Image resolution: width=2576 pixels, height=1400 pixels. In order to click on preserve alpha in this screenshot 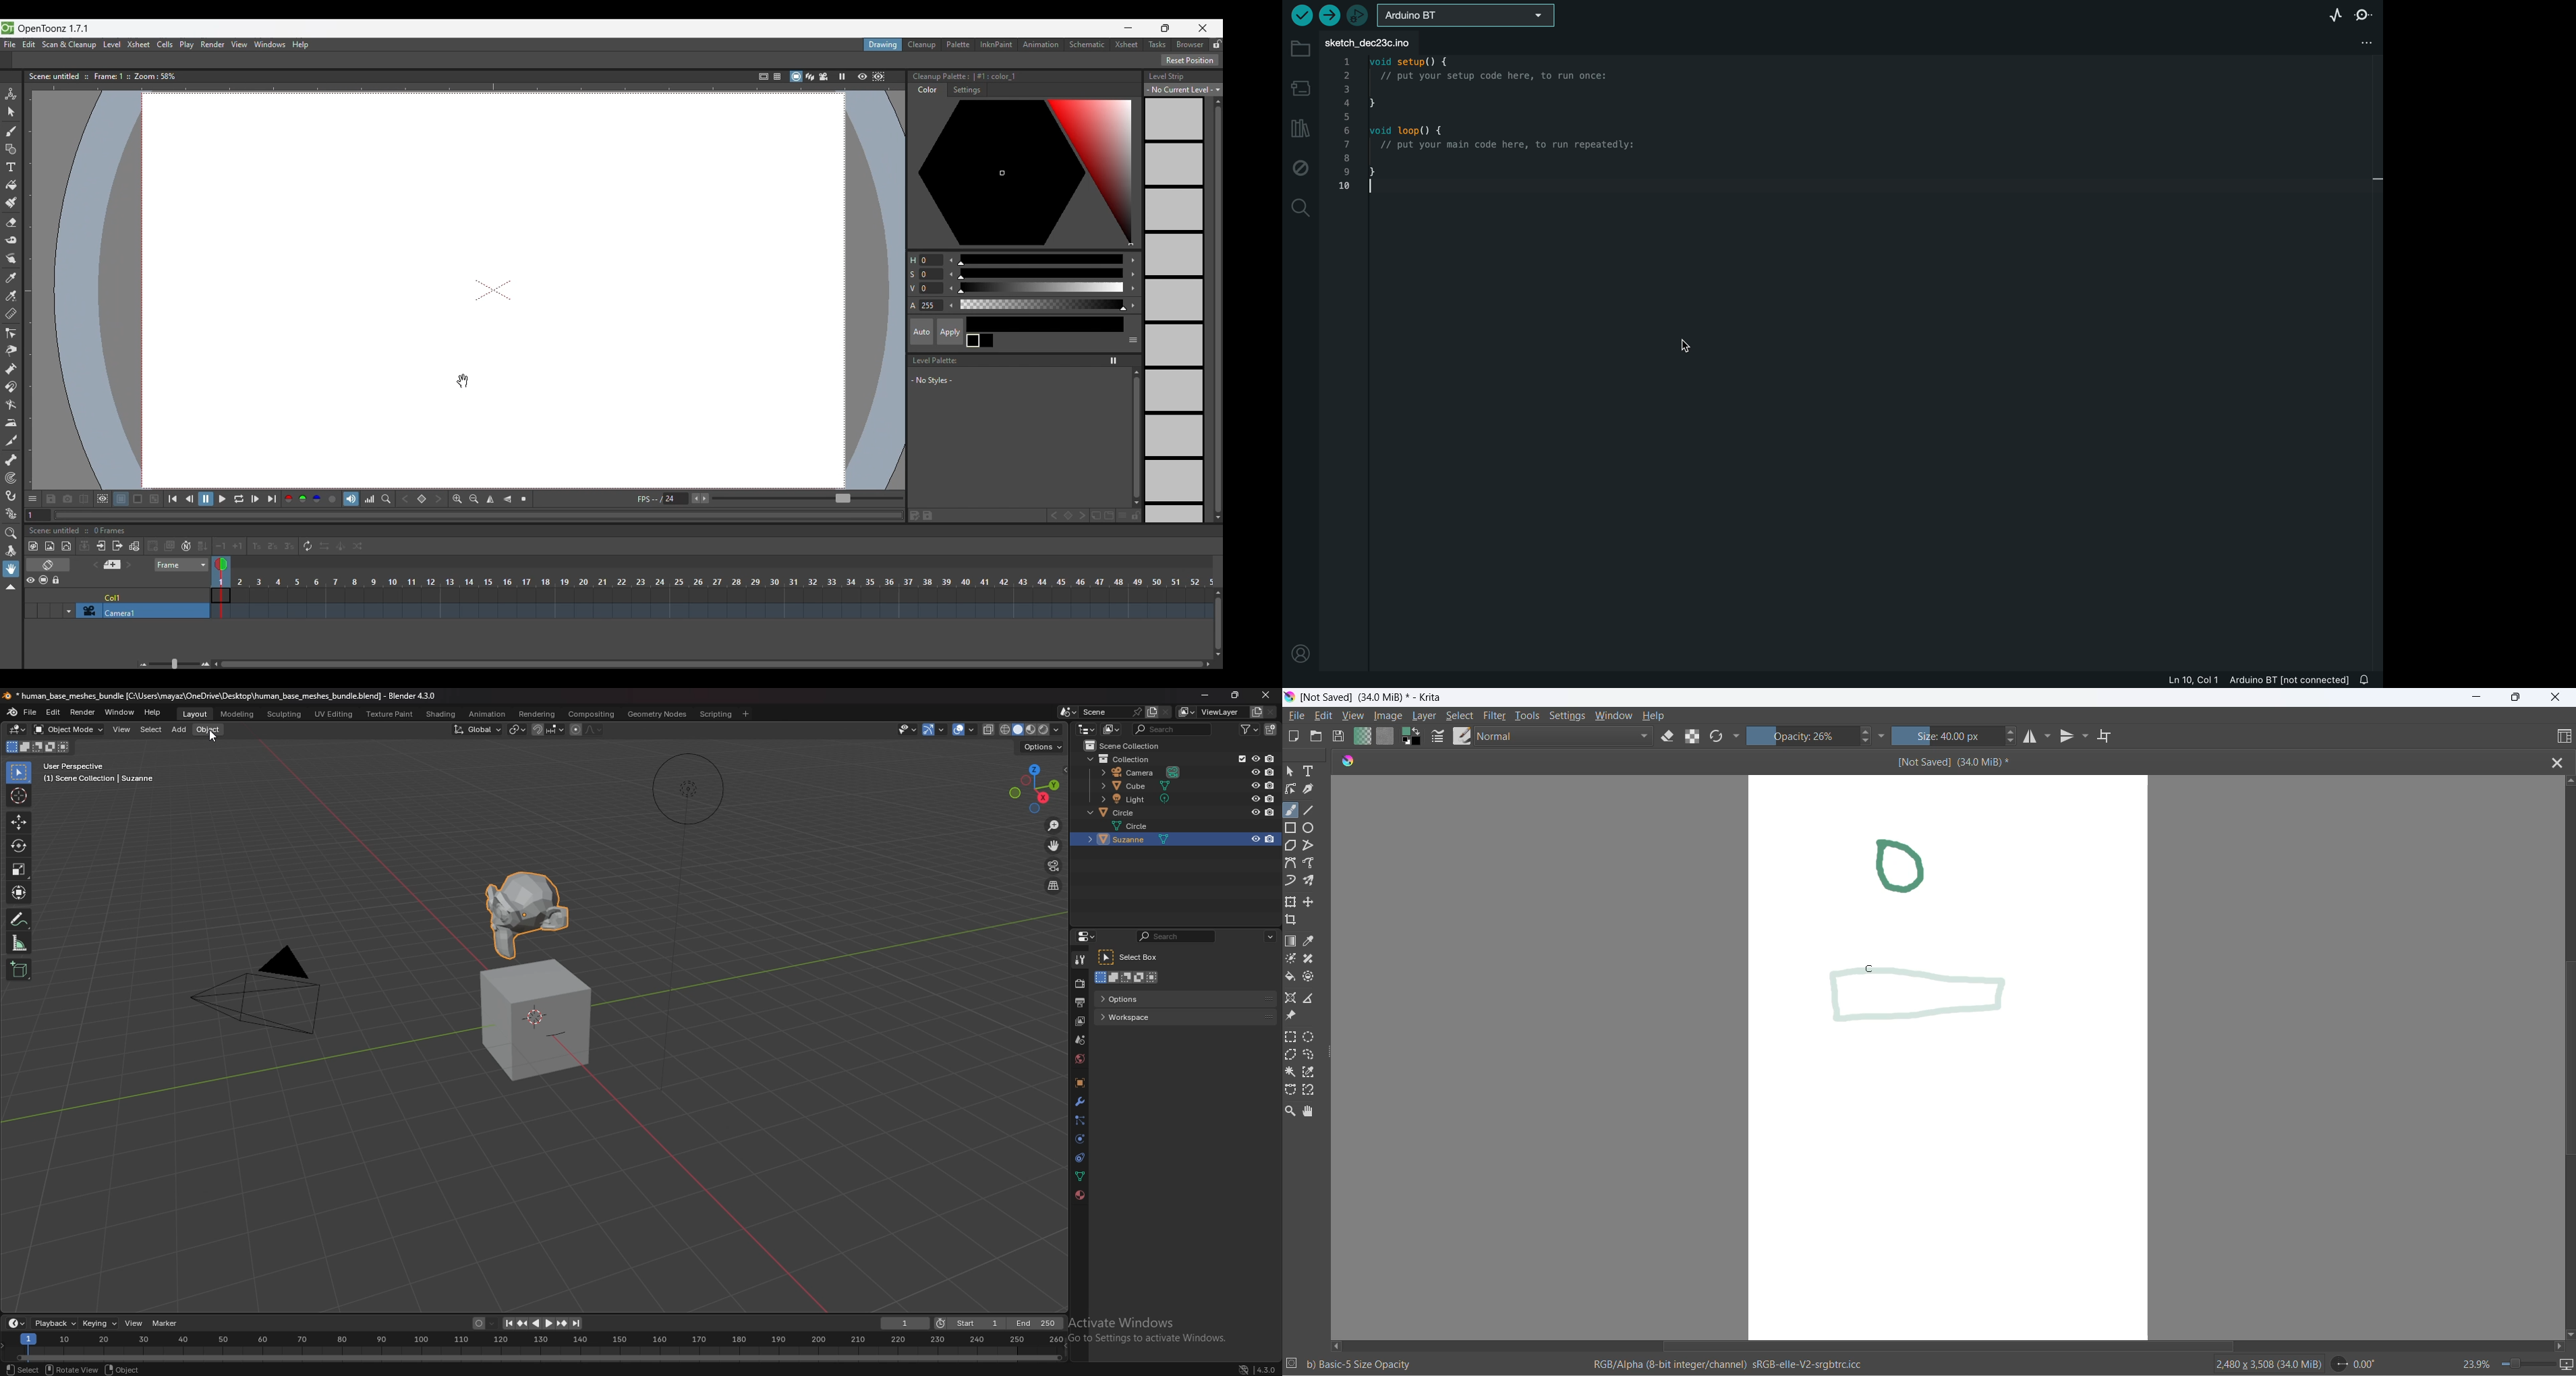, I will do `click(1692, 736)`.